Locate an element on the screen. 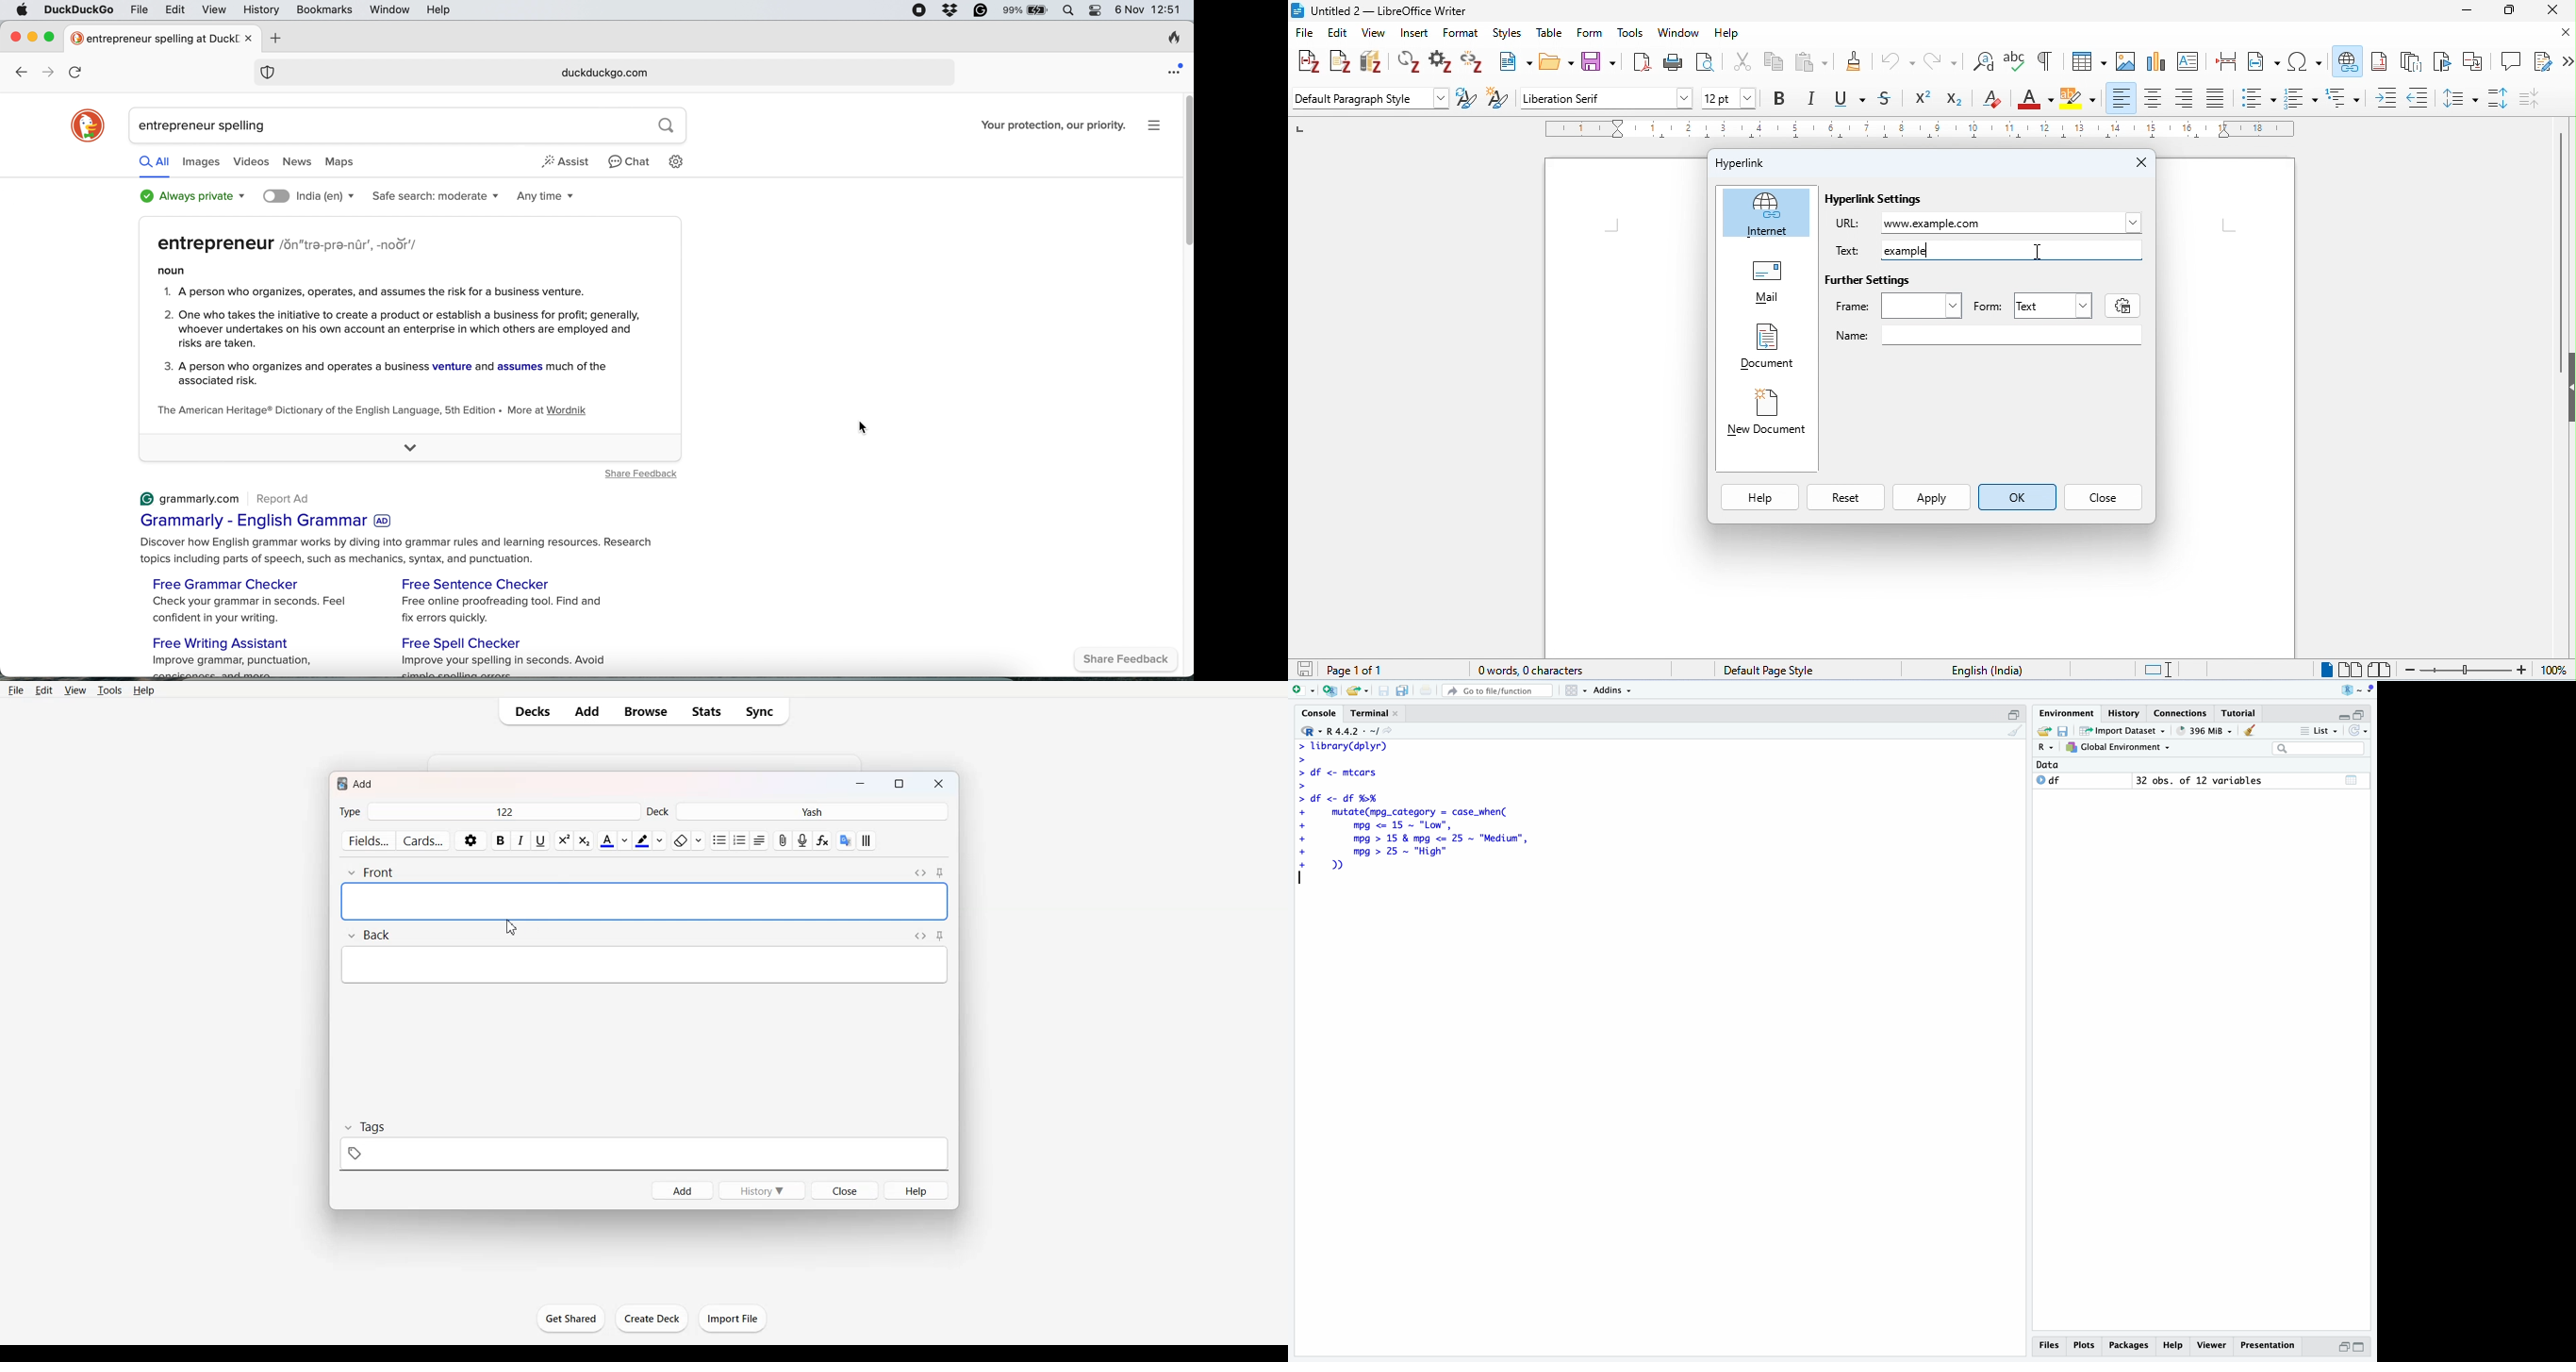 Image resolution: width=2576 pixels, height=1372 pixels. Stats is located at coordinates (706, 711).